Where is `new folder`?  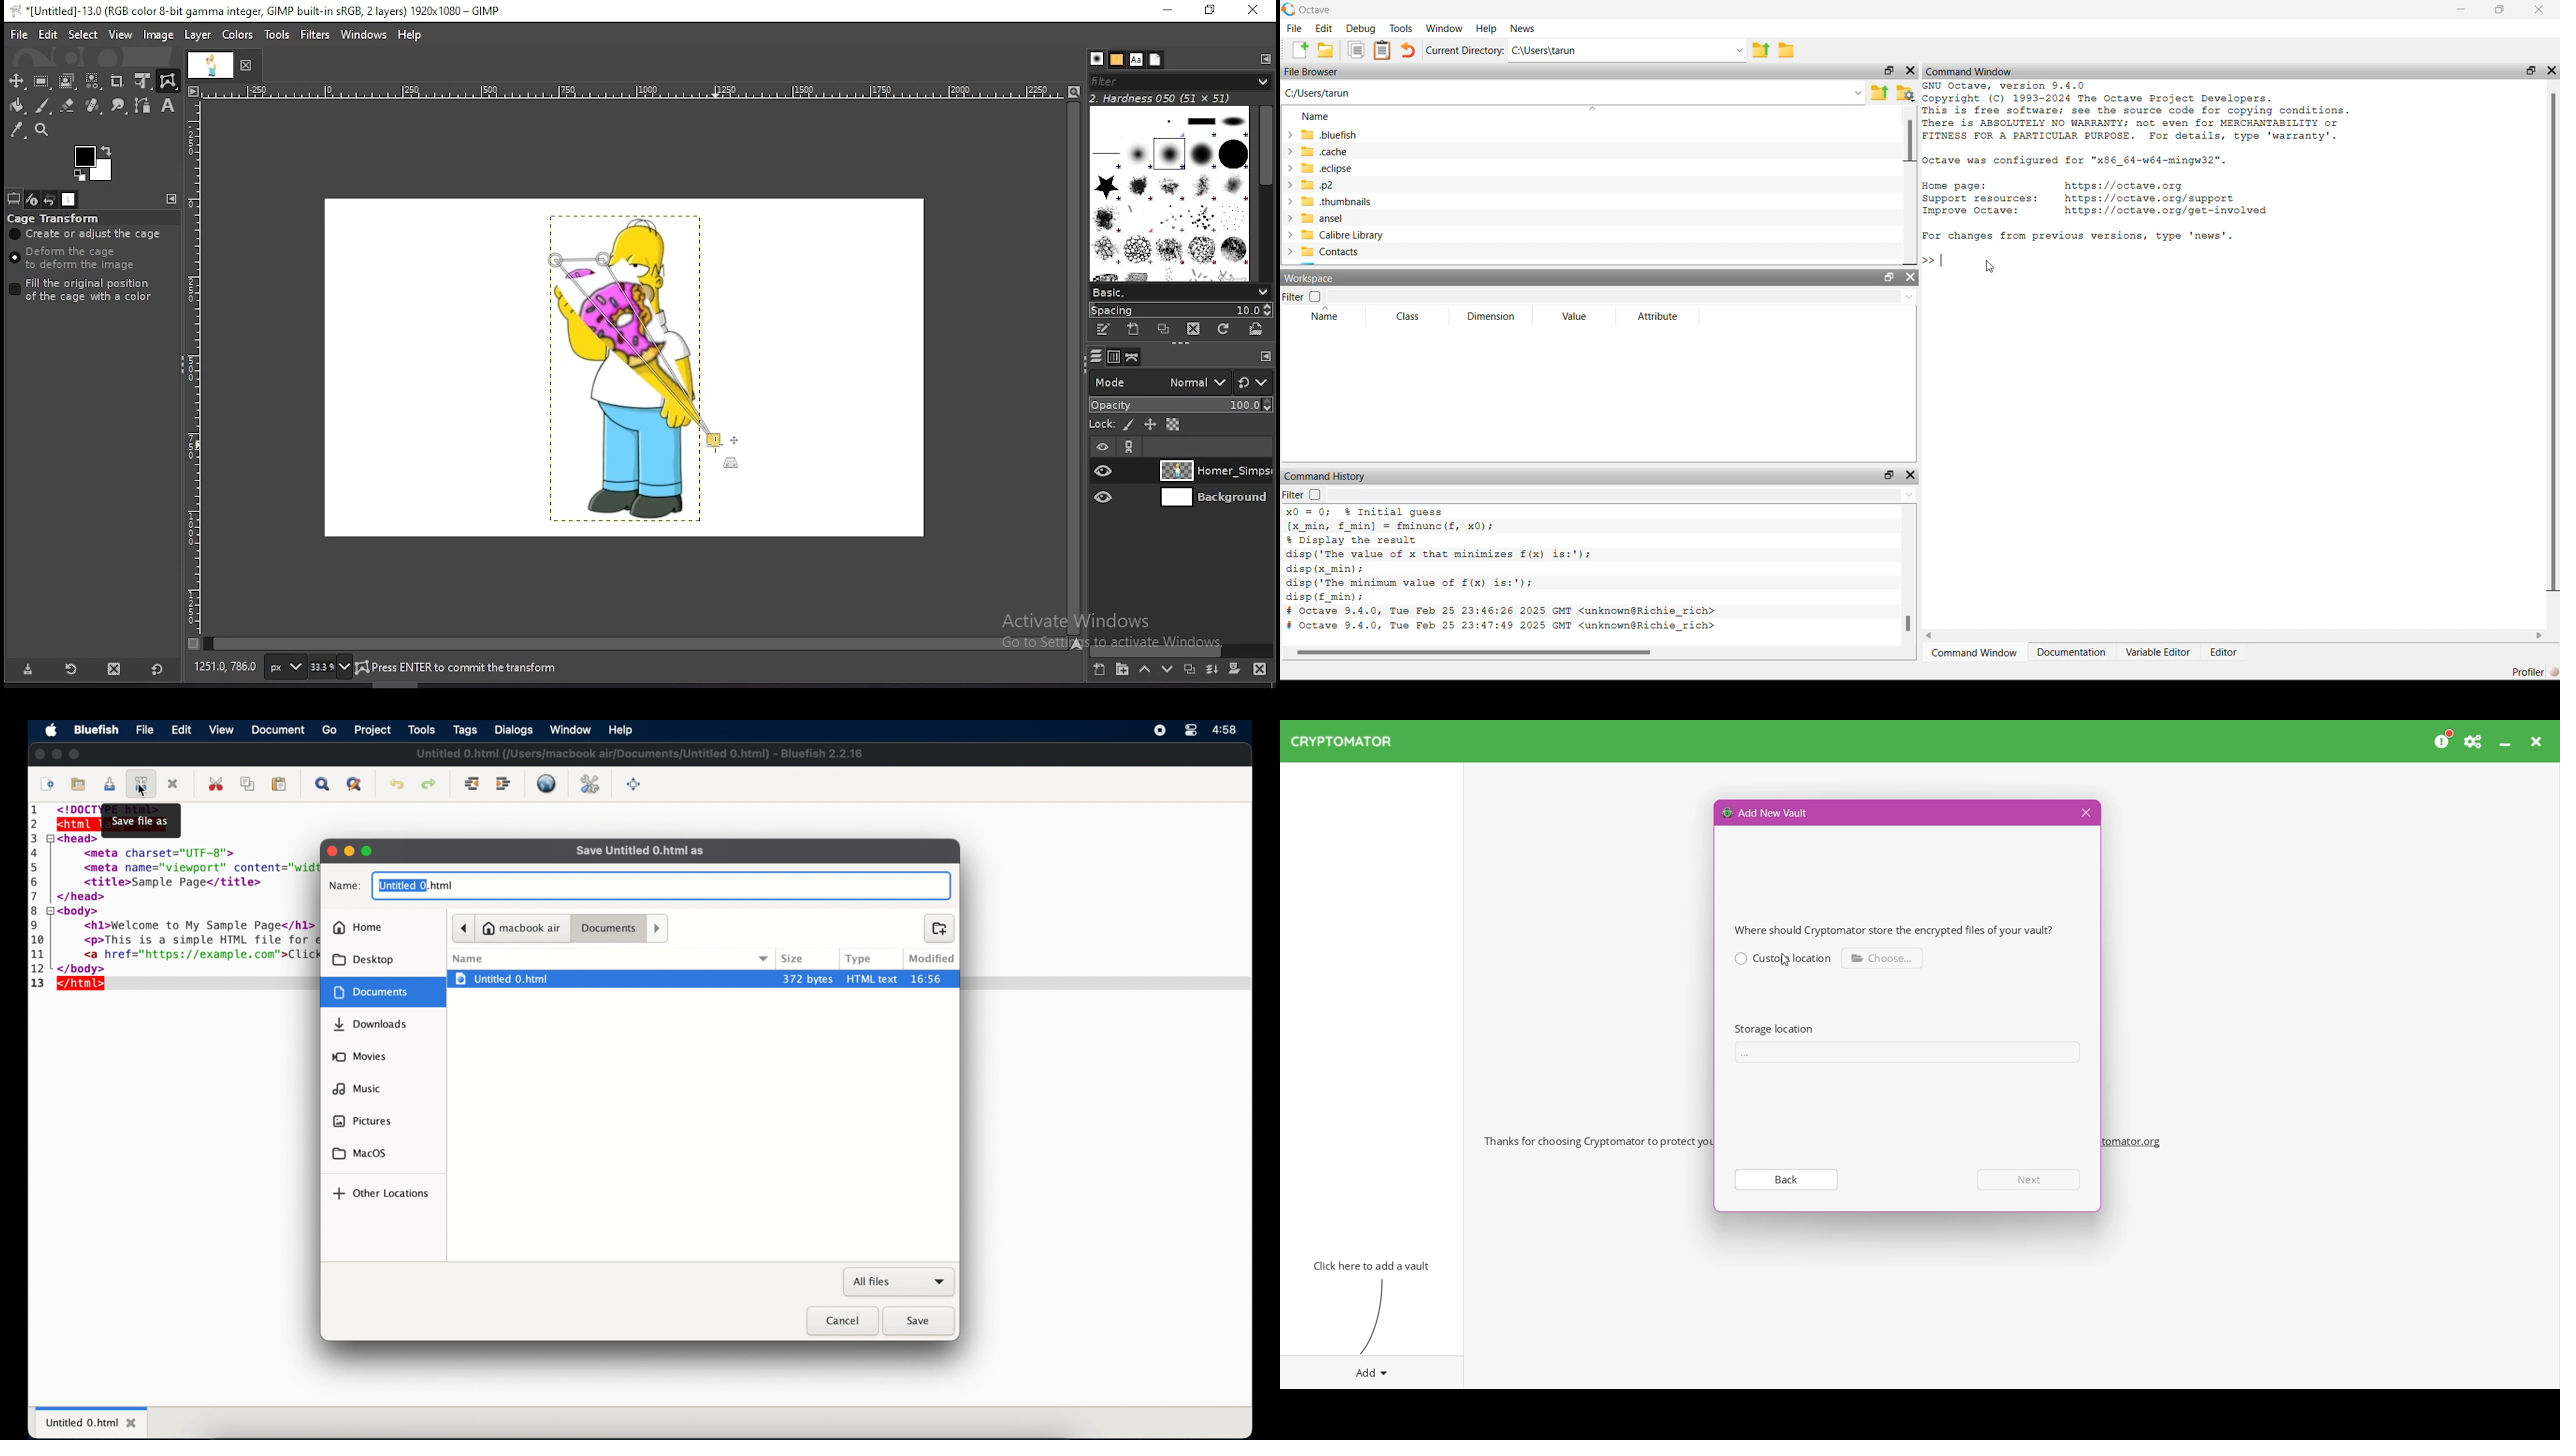 new folder is located at coordinates (939, 929).